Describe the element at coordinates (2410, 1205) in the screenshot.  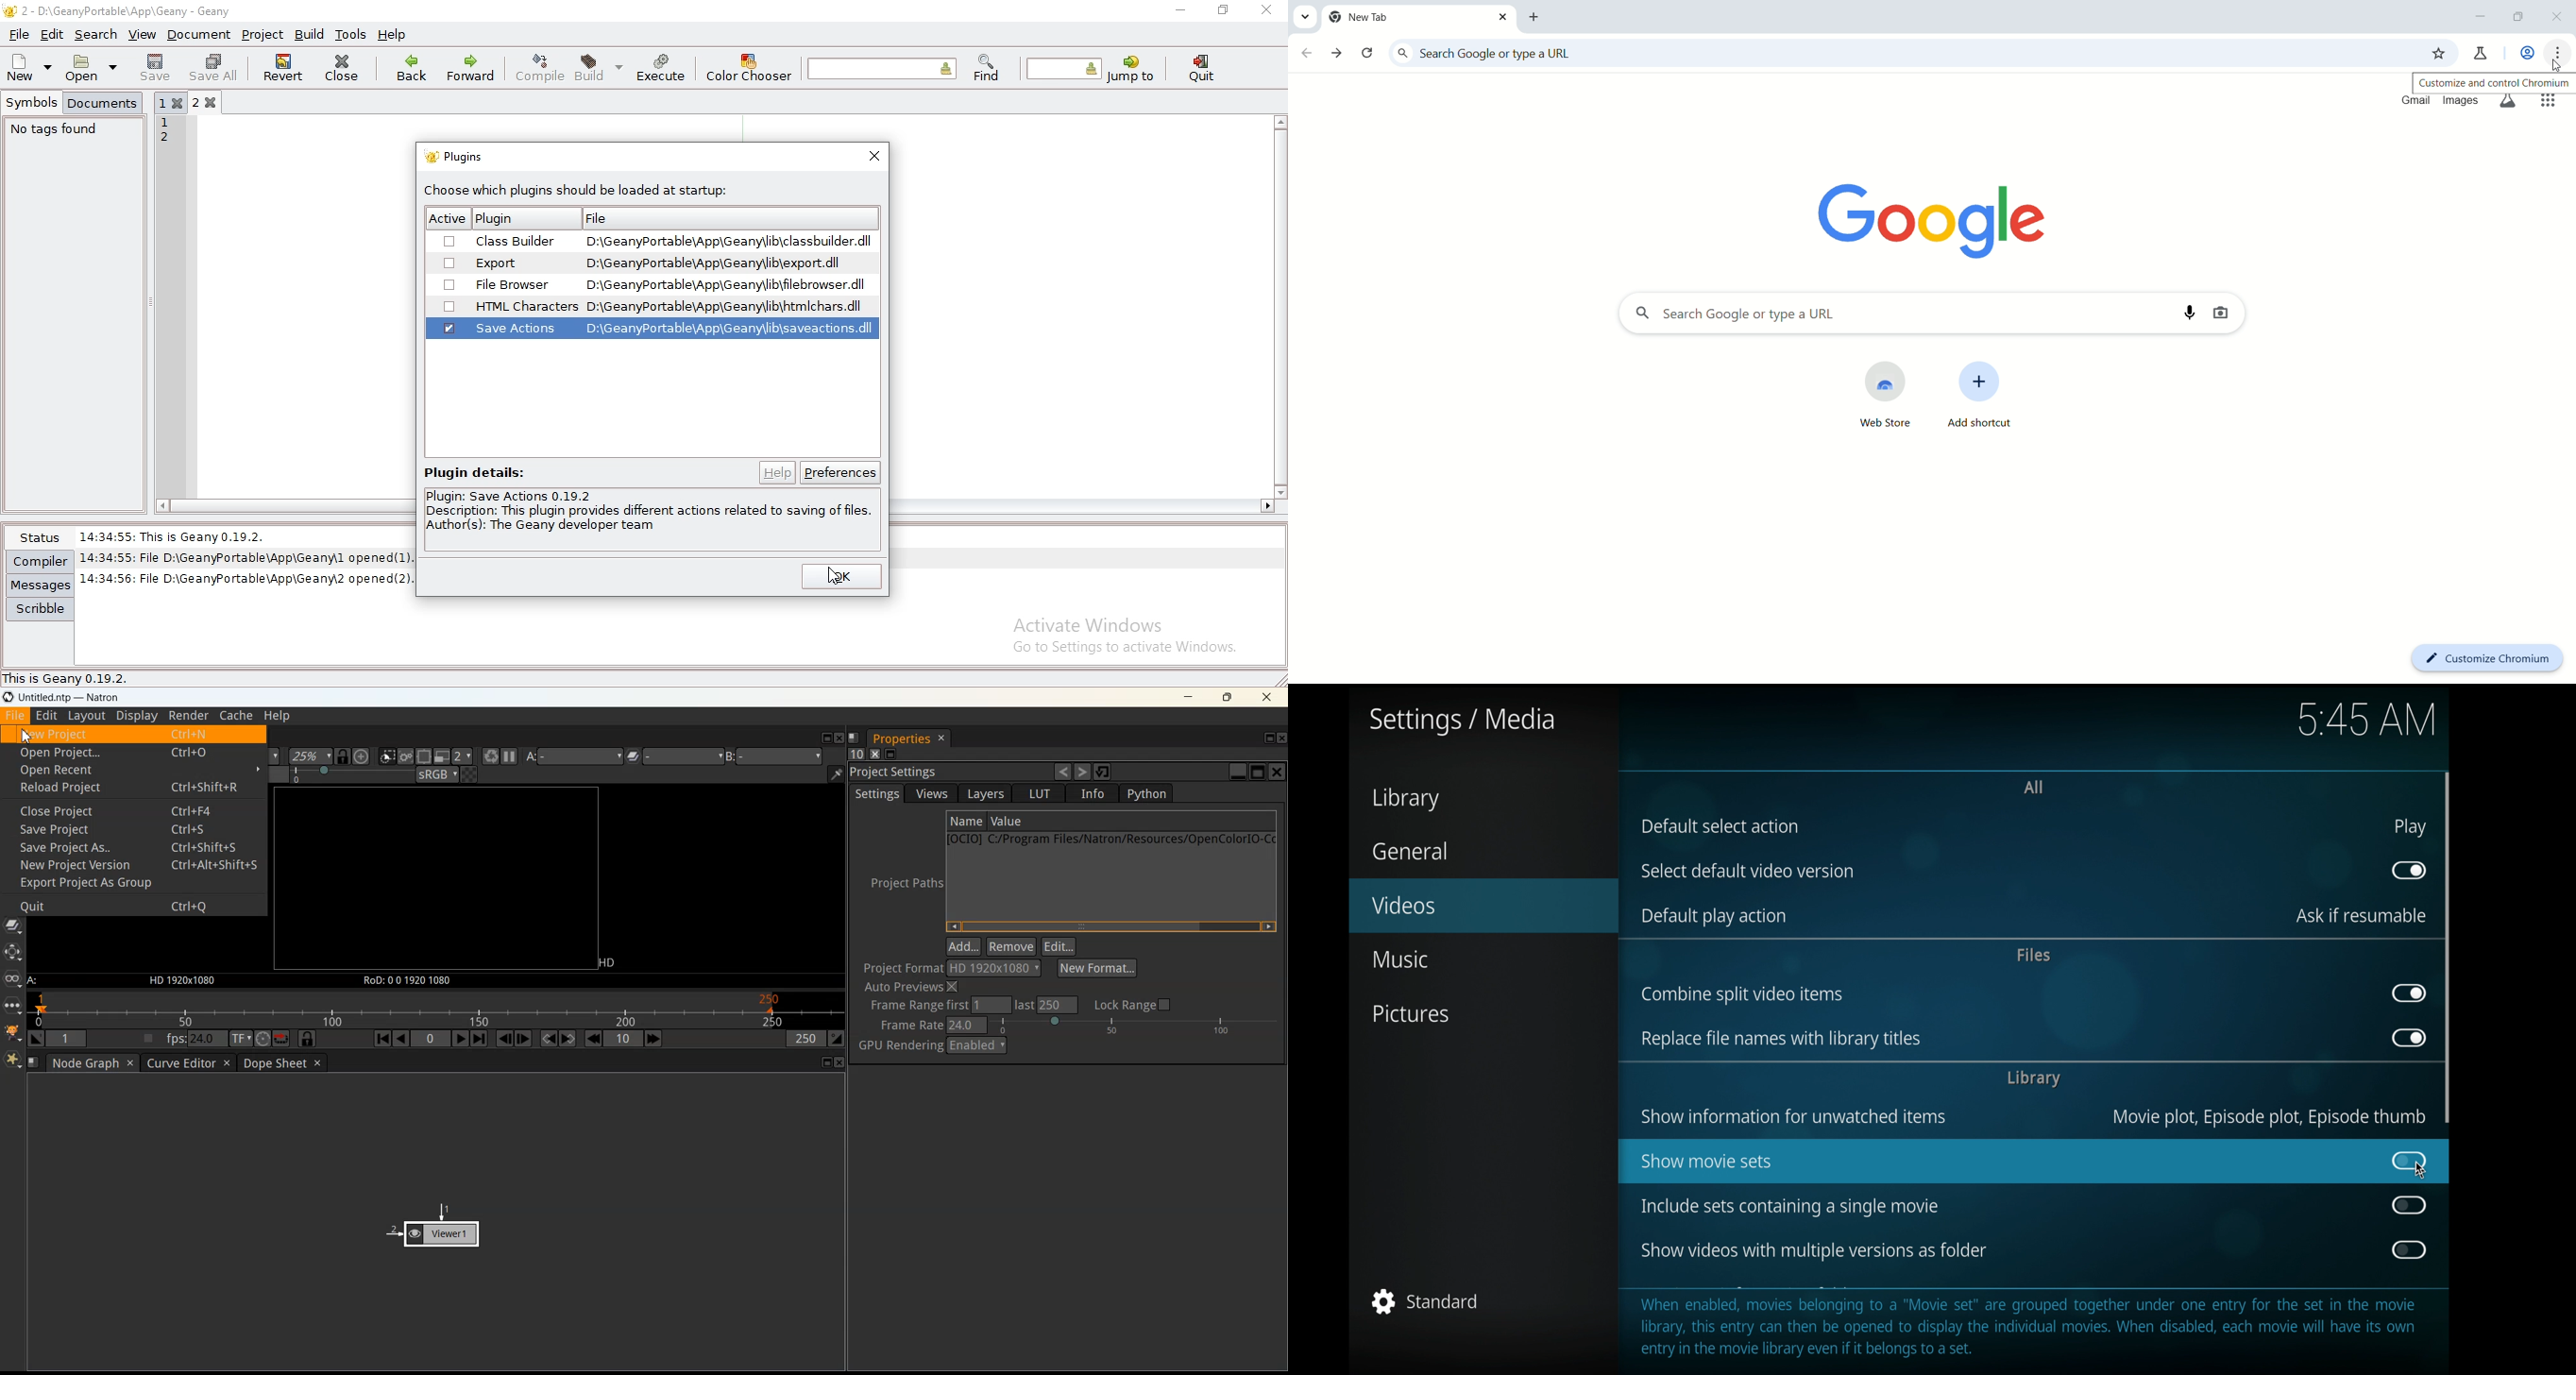
I see `toggle button` at that location.